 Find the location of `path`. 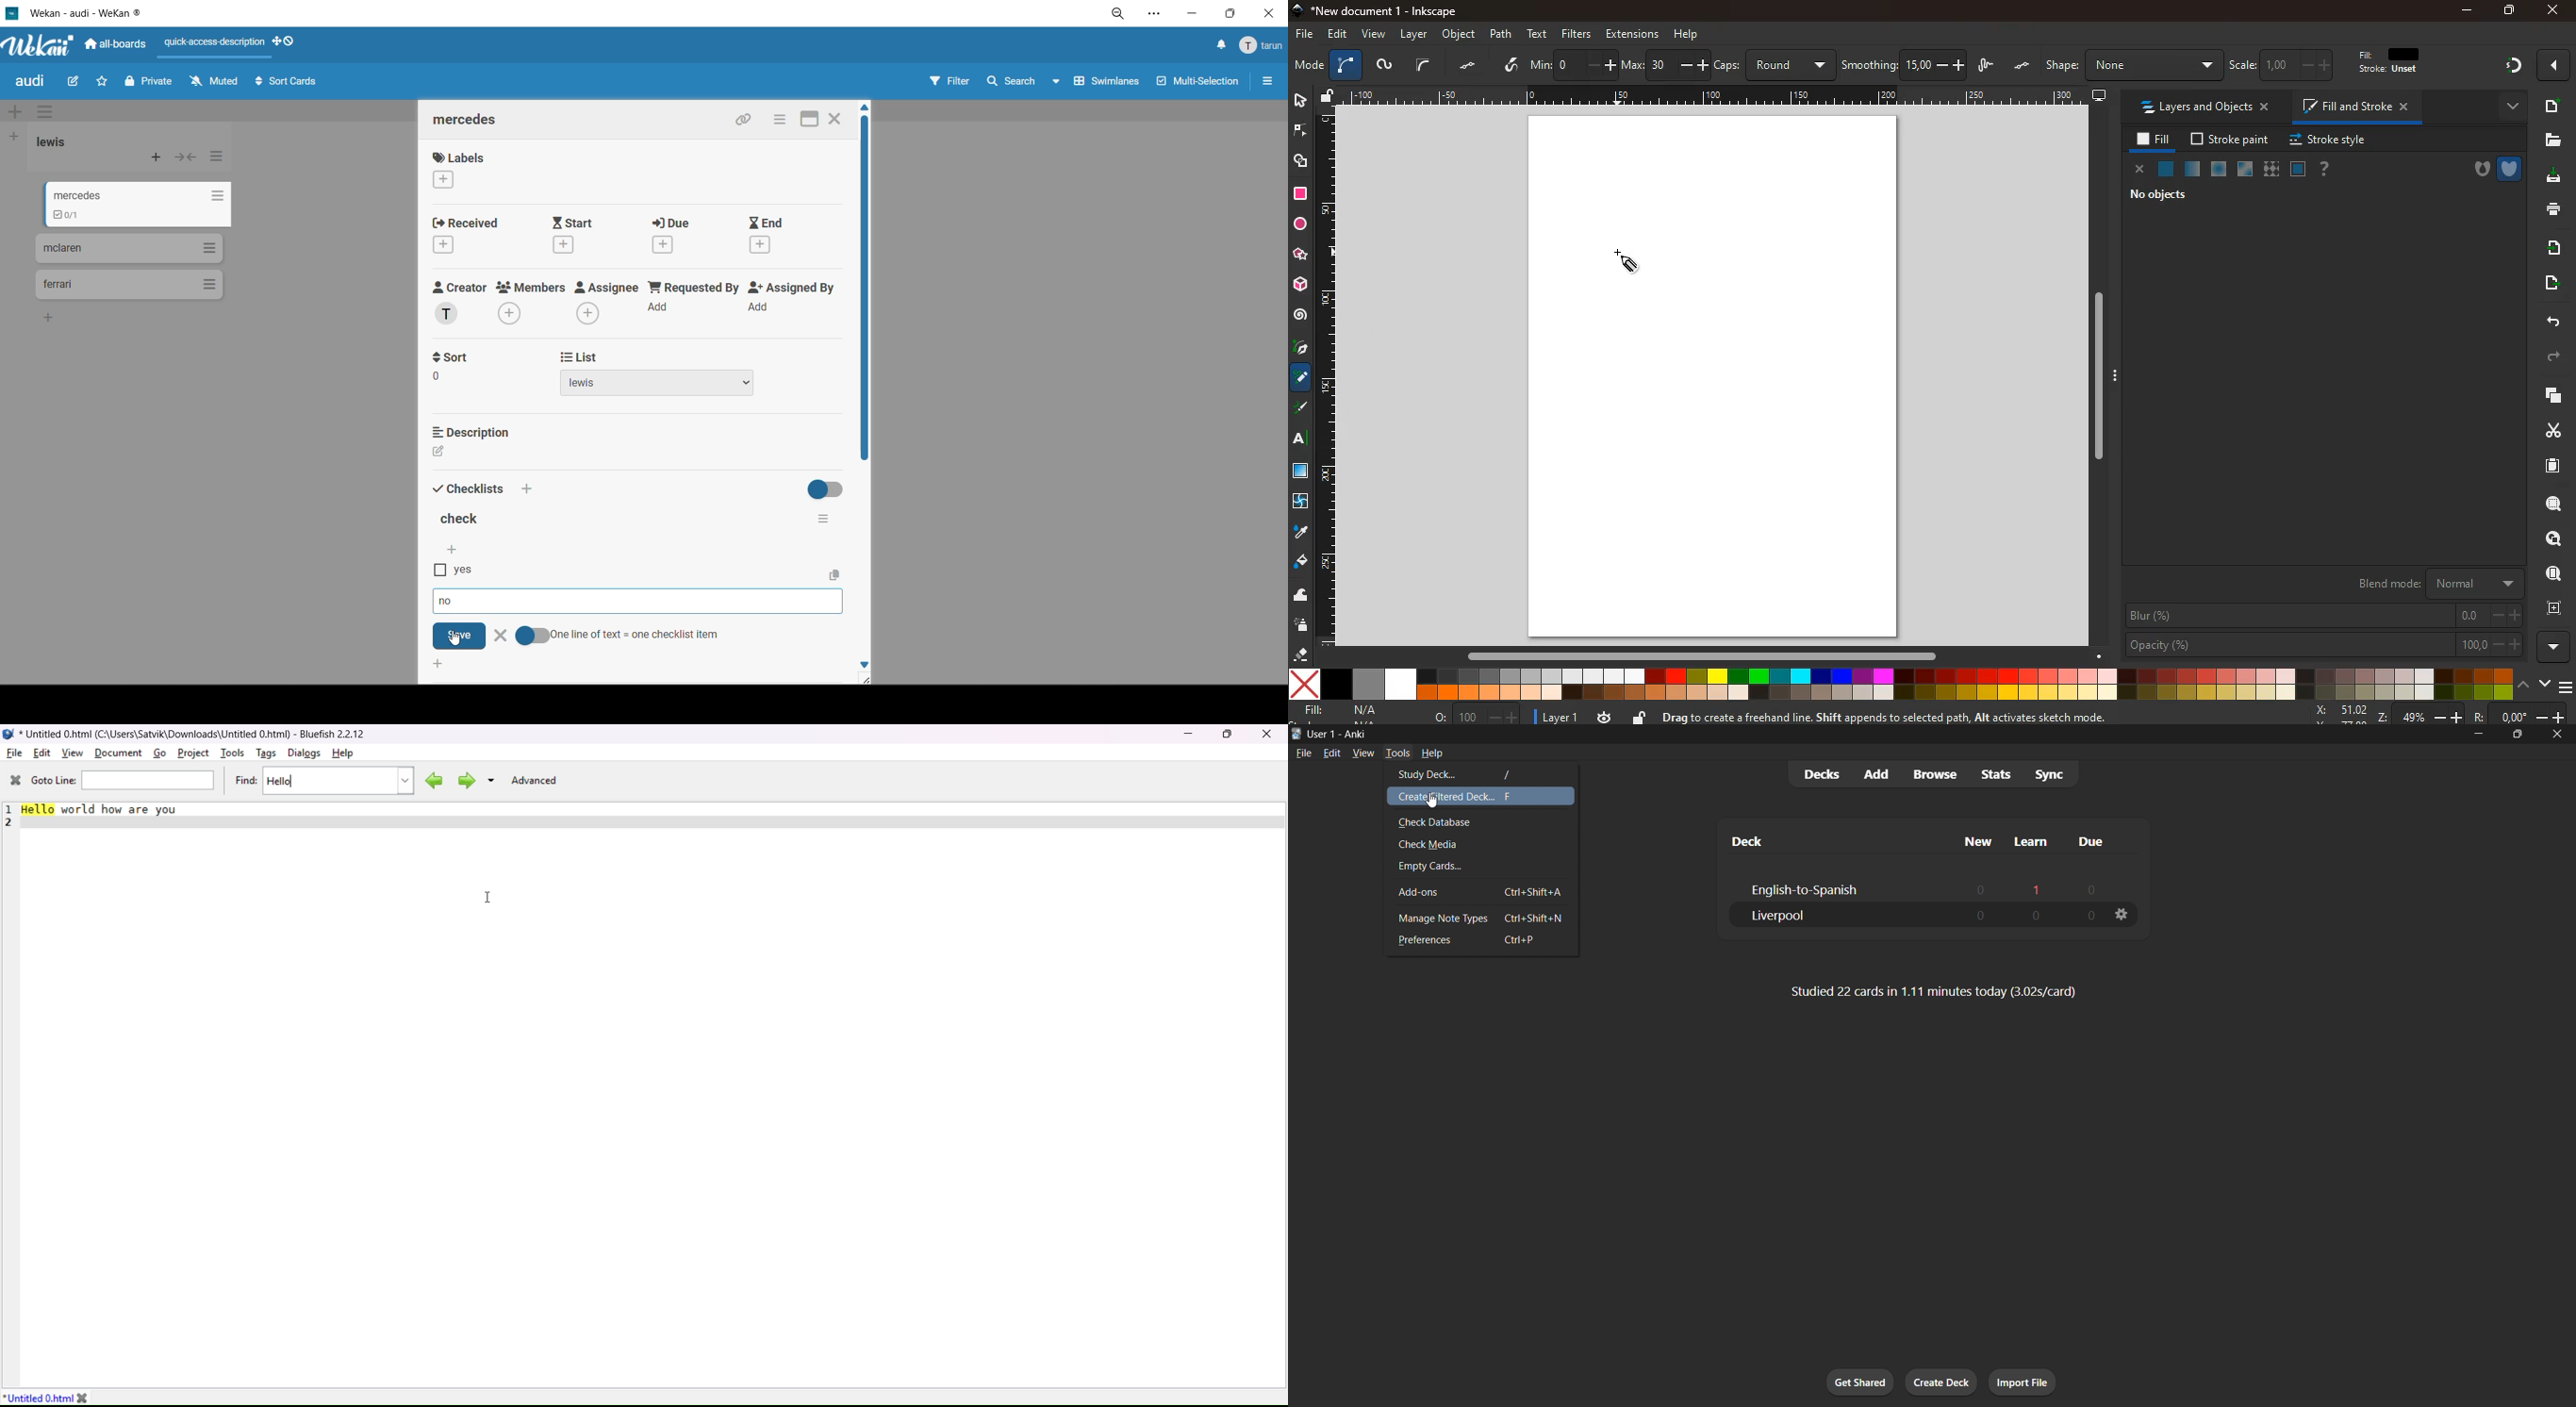

path is located at coordinates (1503, 33).